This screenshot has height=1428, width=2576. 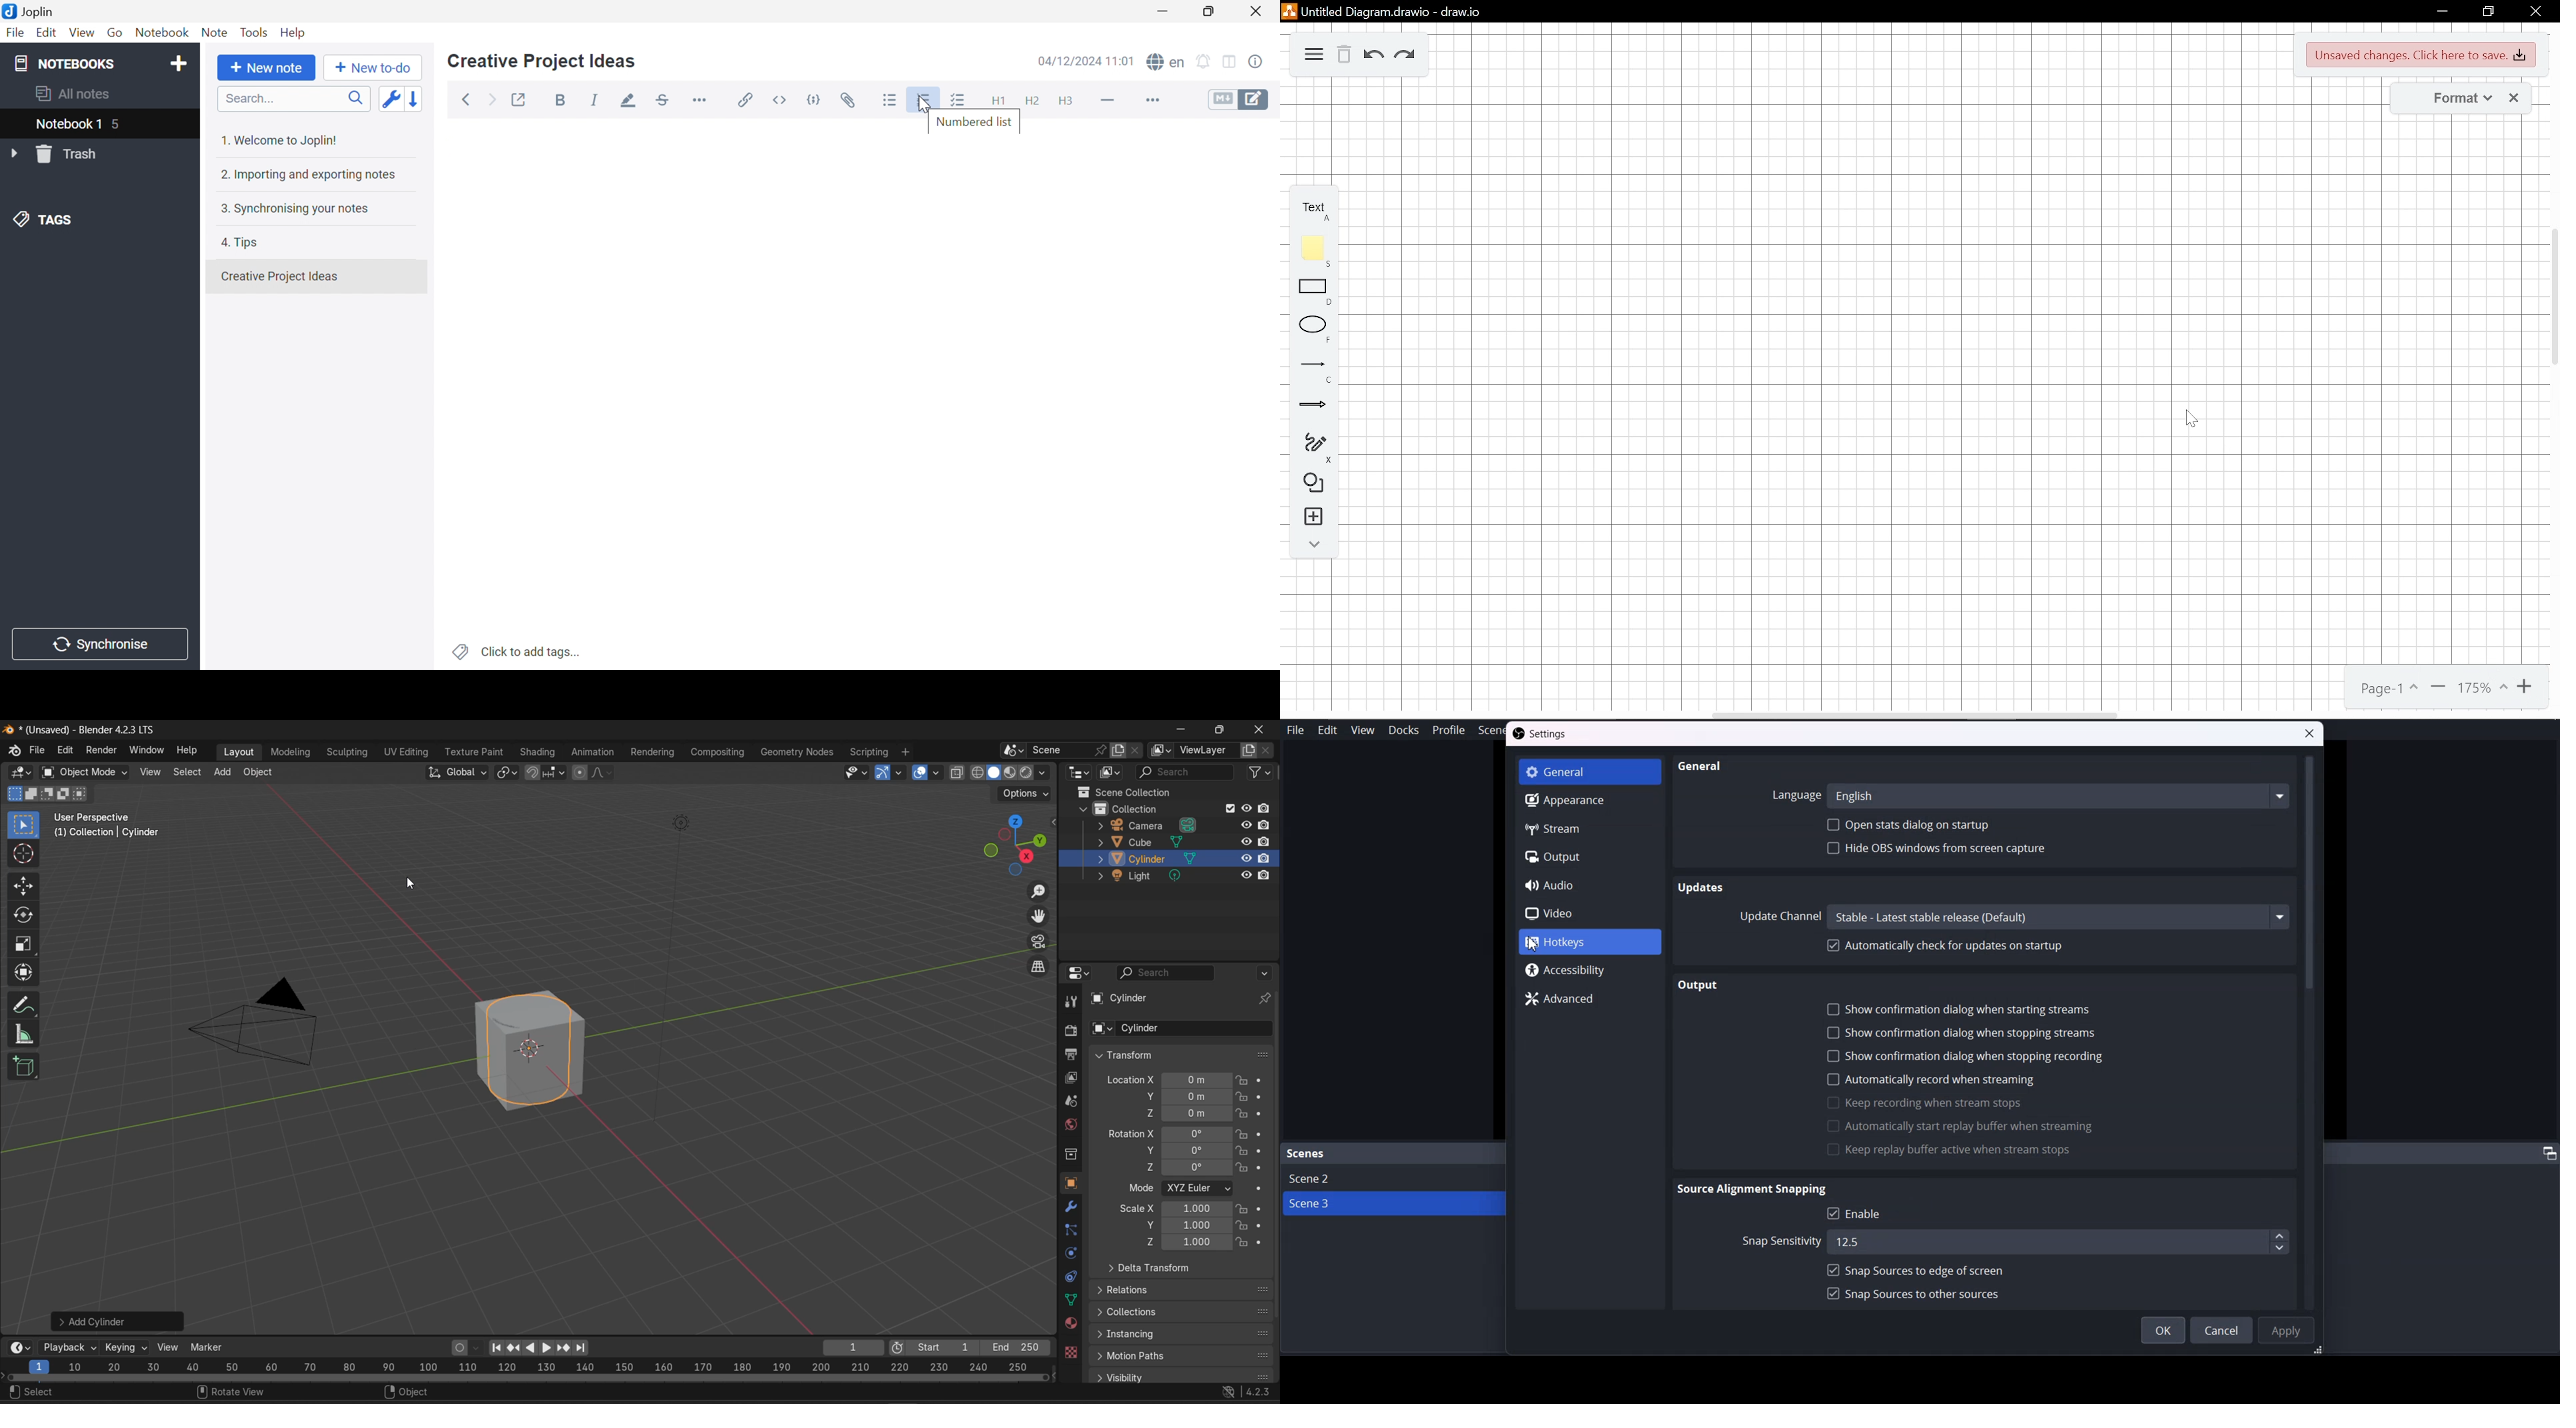 What do you see at coordinates (1959, 1009) in the screenshot?
I see `Show confirmation dialog starting streams` at bounding box center [1959, 1009].